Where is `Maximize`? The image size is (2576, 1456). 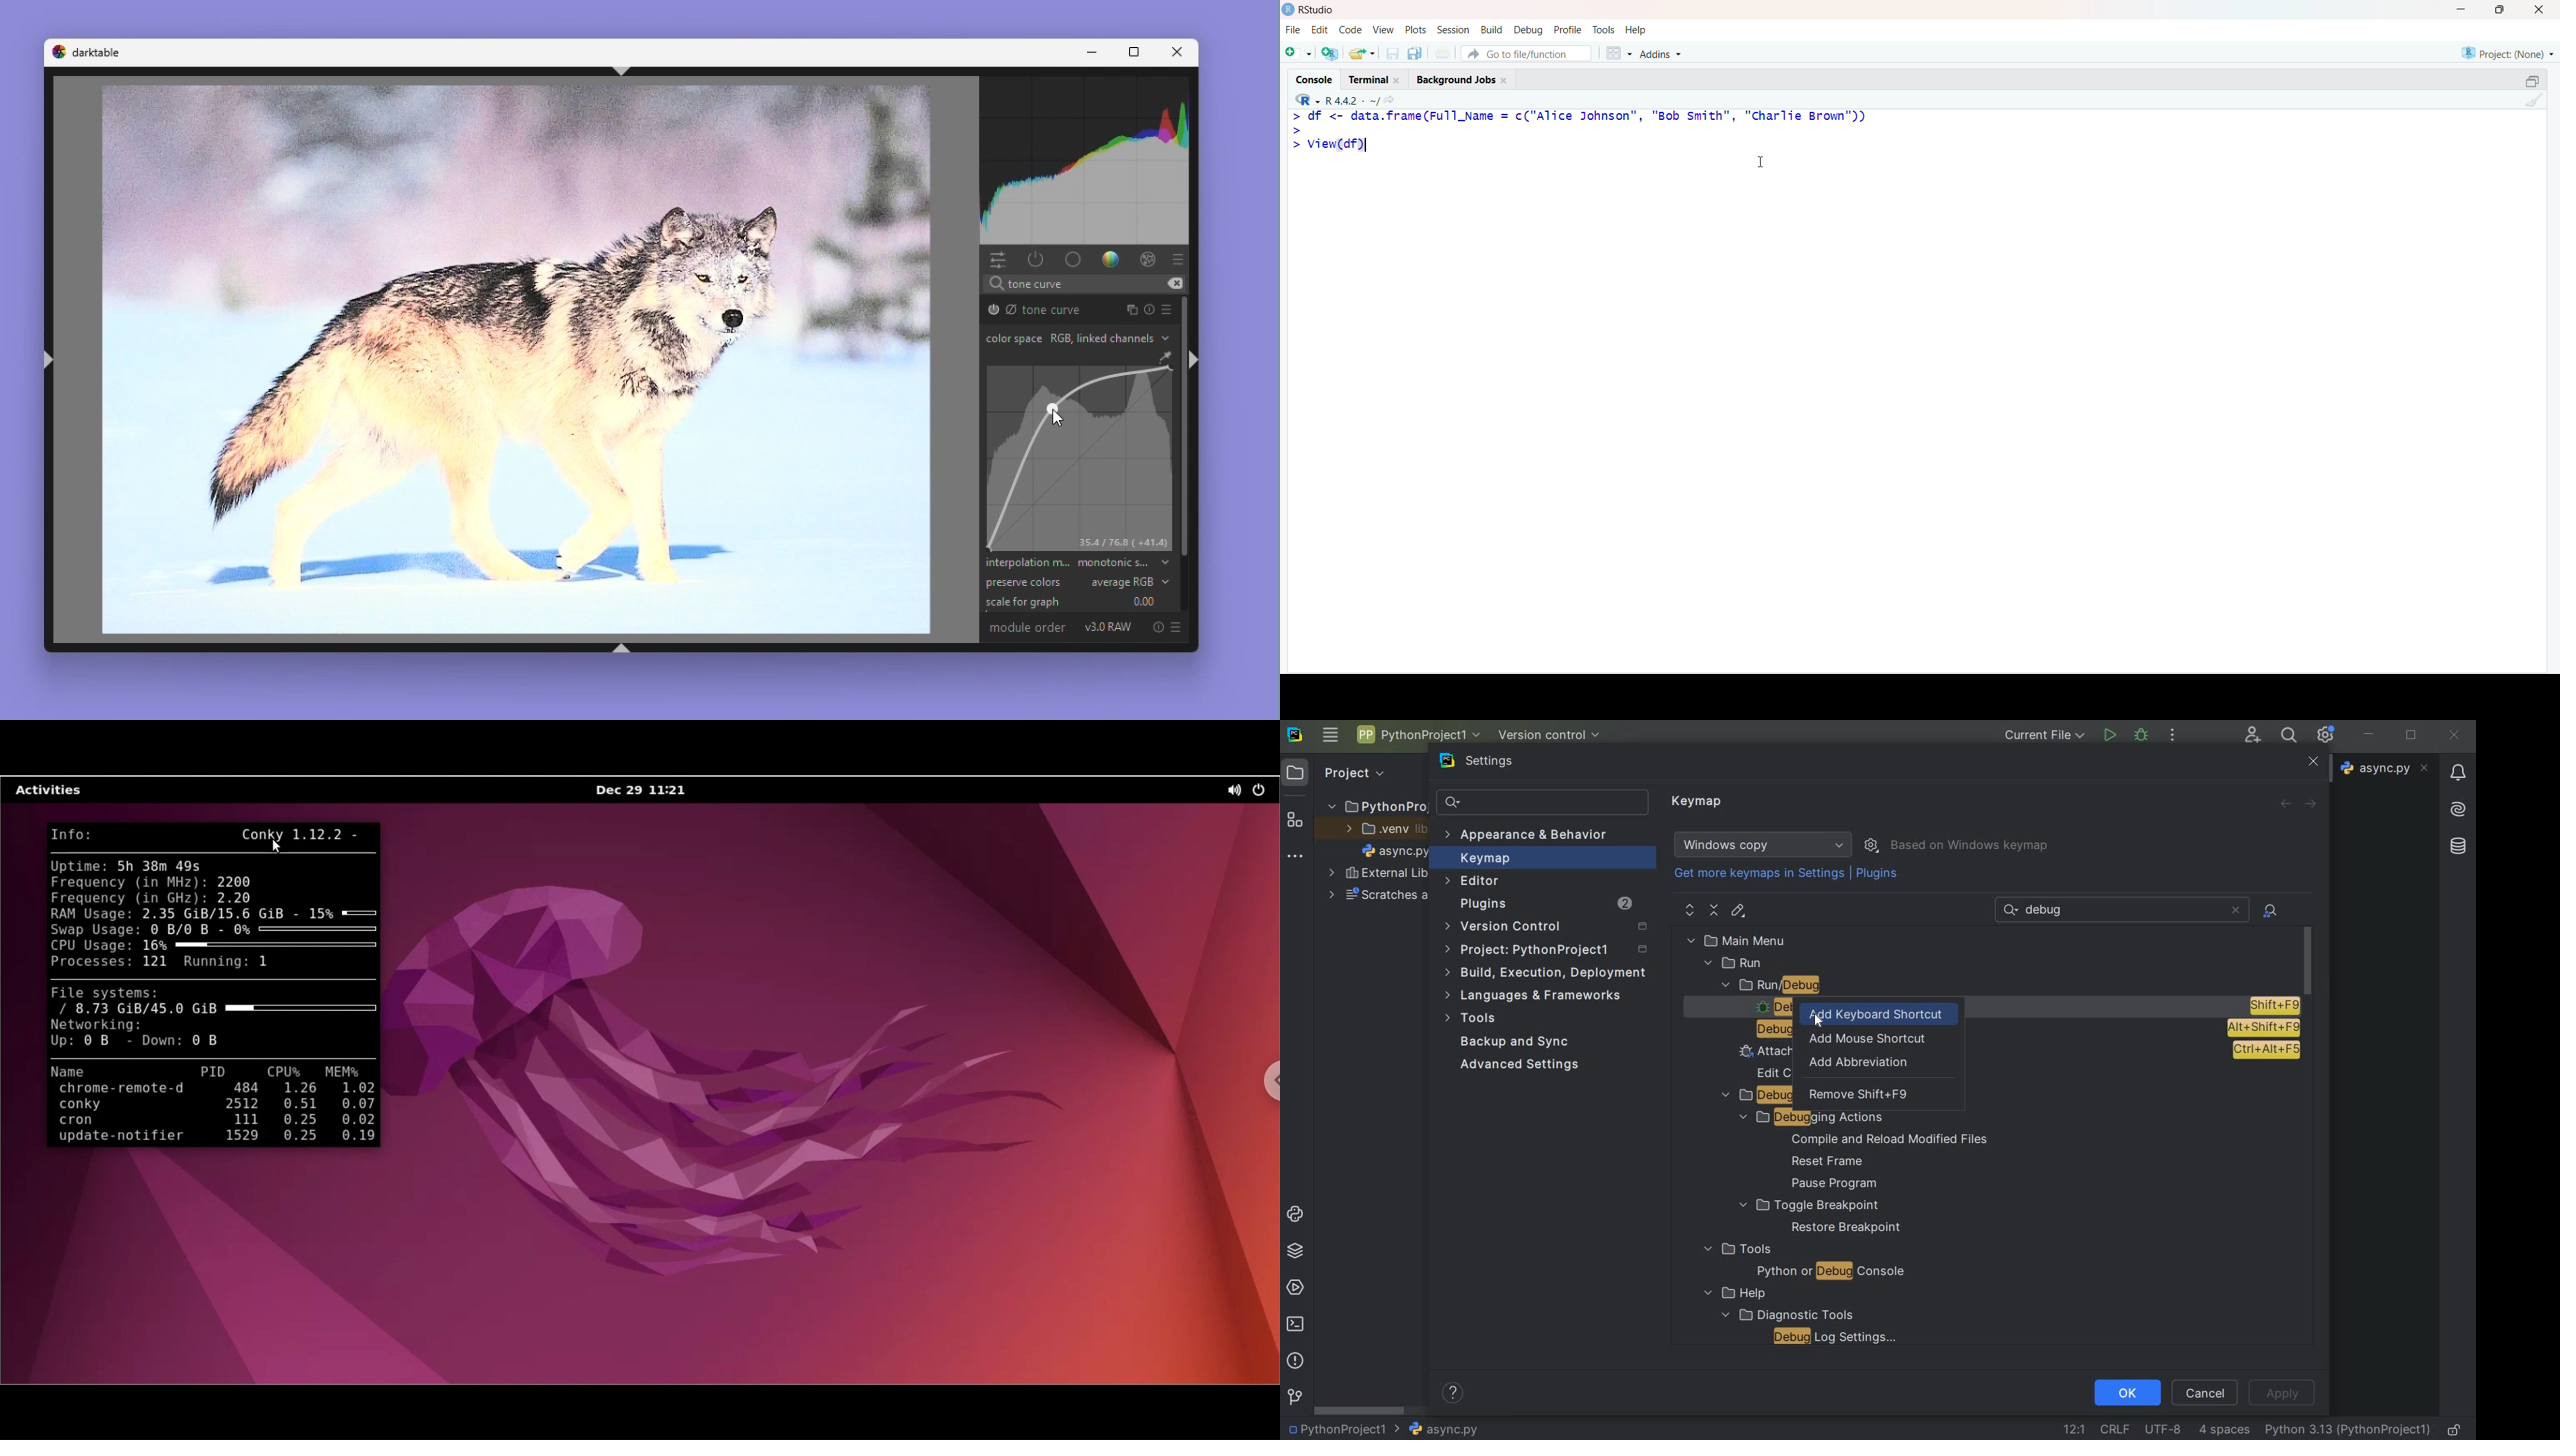
Maximize is located at coordinates (2531, 79).